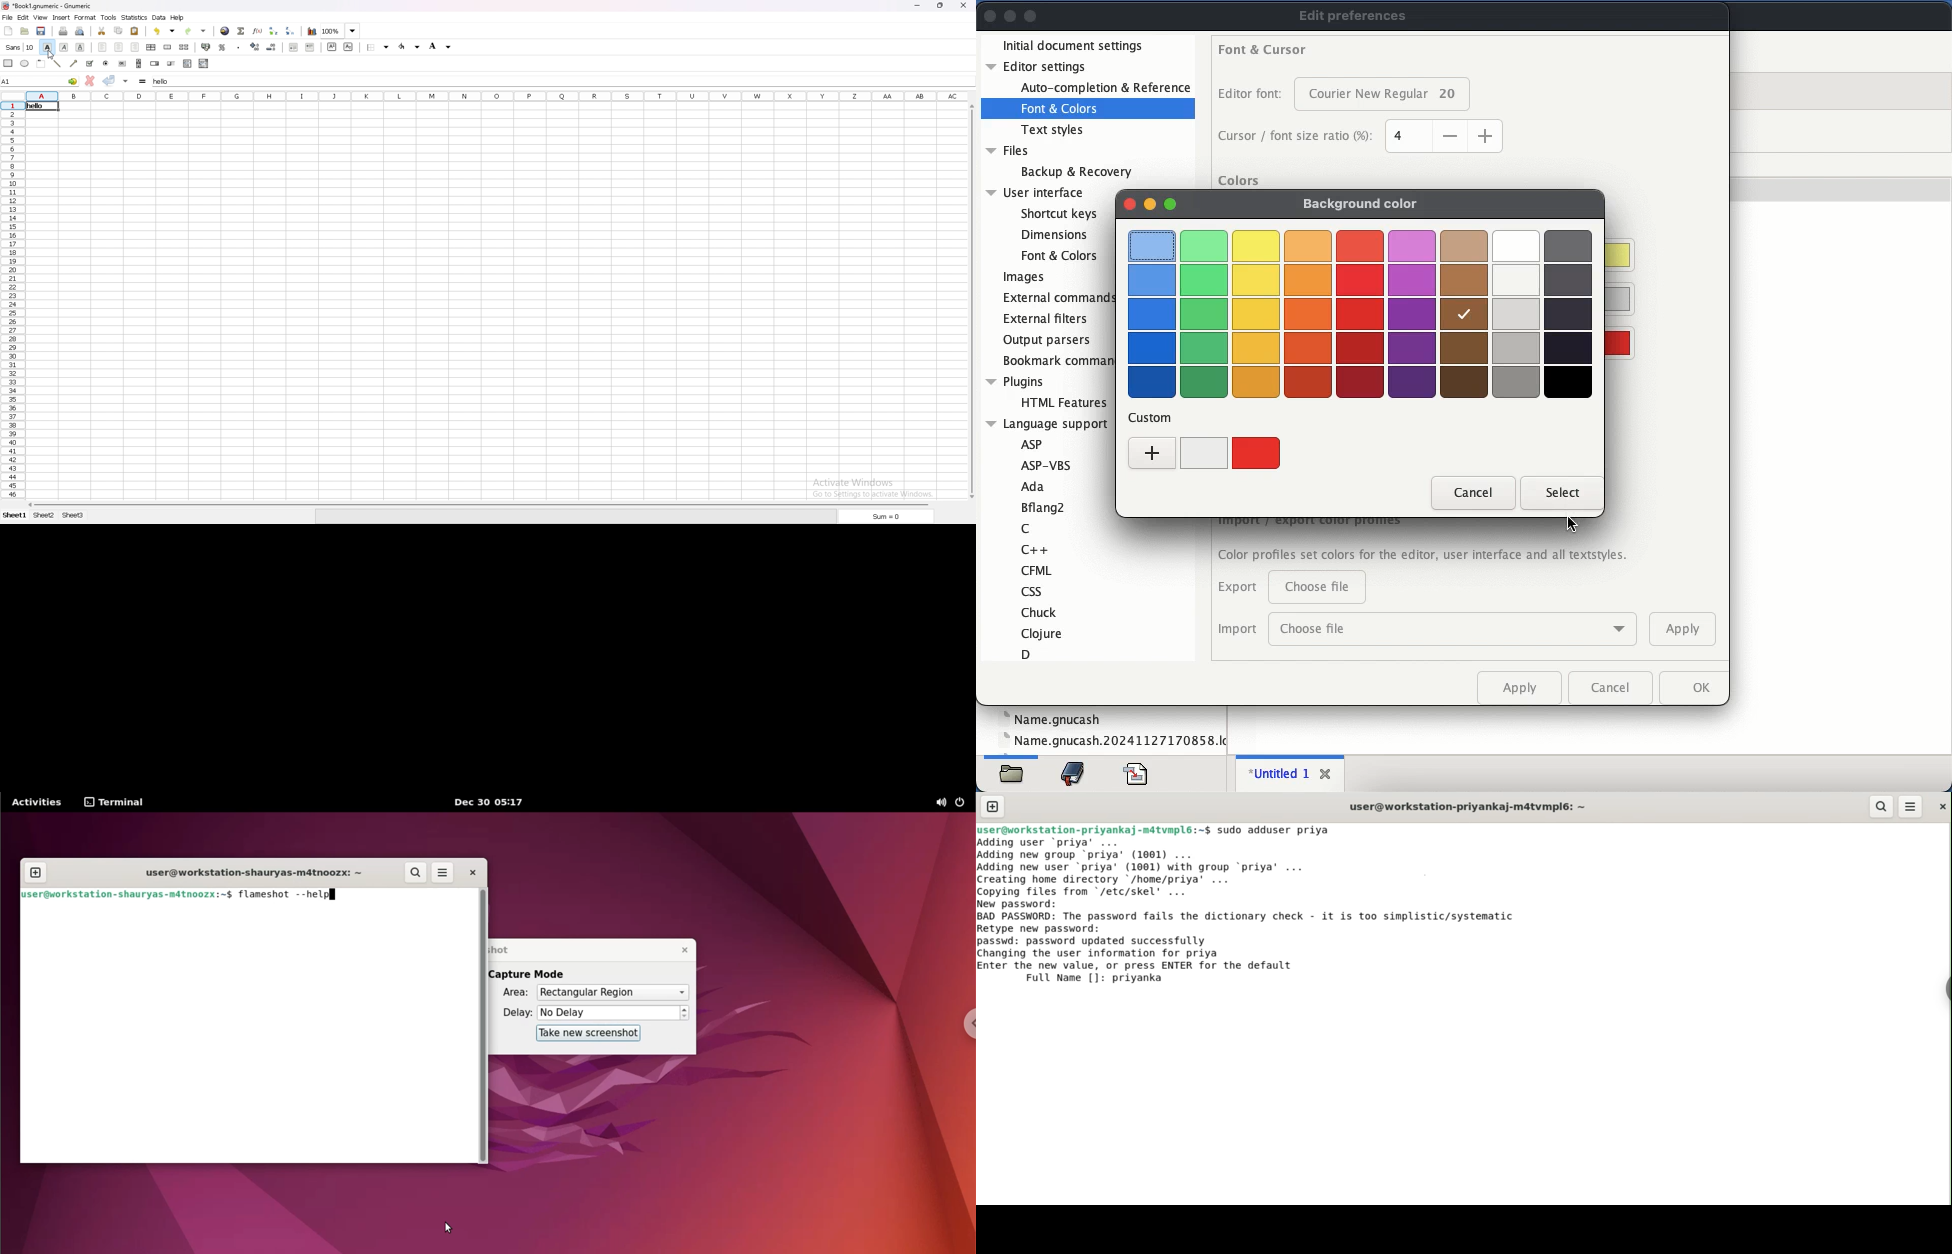 The image size is (1960, 1260). What do you see at coordinates (940, 5) in the screenshot?
I see `restore` at bounding box center [940, 5].